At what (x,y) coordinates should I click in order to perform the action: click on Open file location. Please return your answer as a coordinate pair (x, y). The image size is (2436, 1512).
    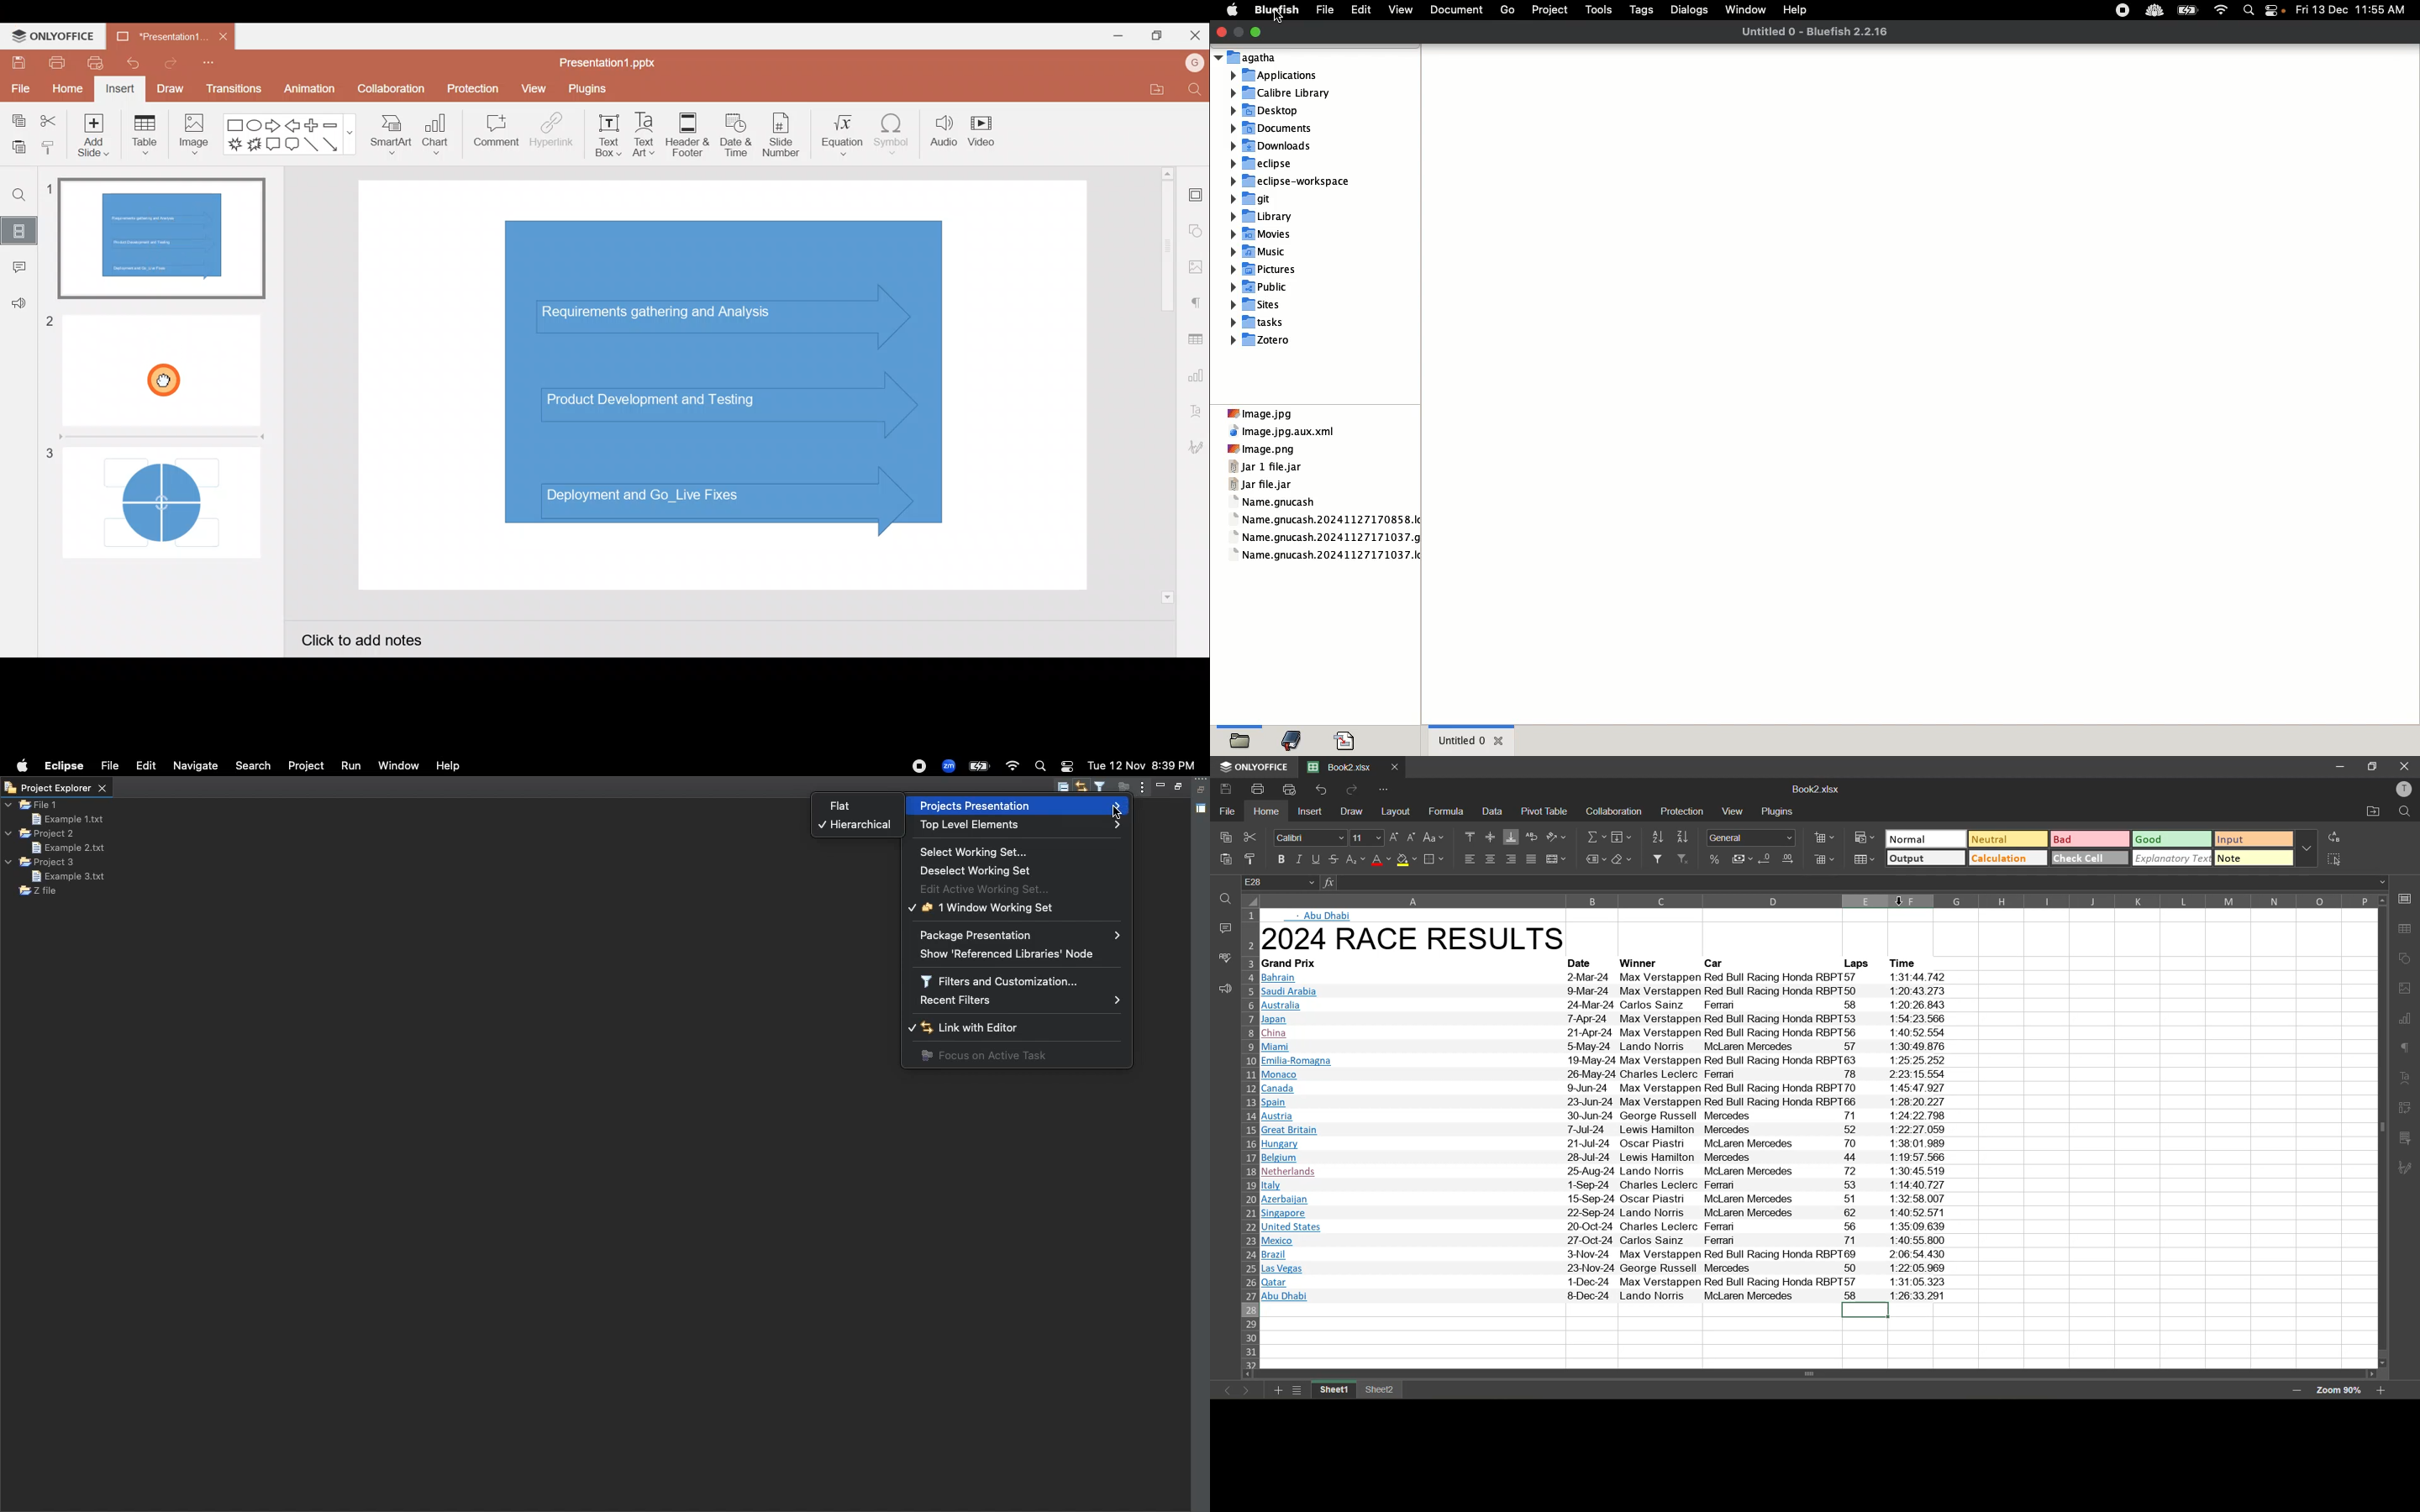
    Looking at the image, I should click on (1149, 89).